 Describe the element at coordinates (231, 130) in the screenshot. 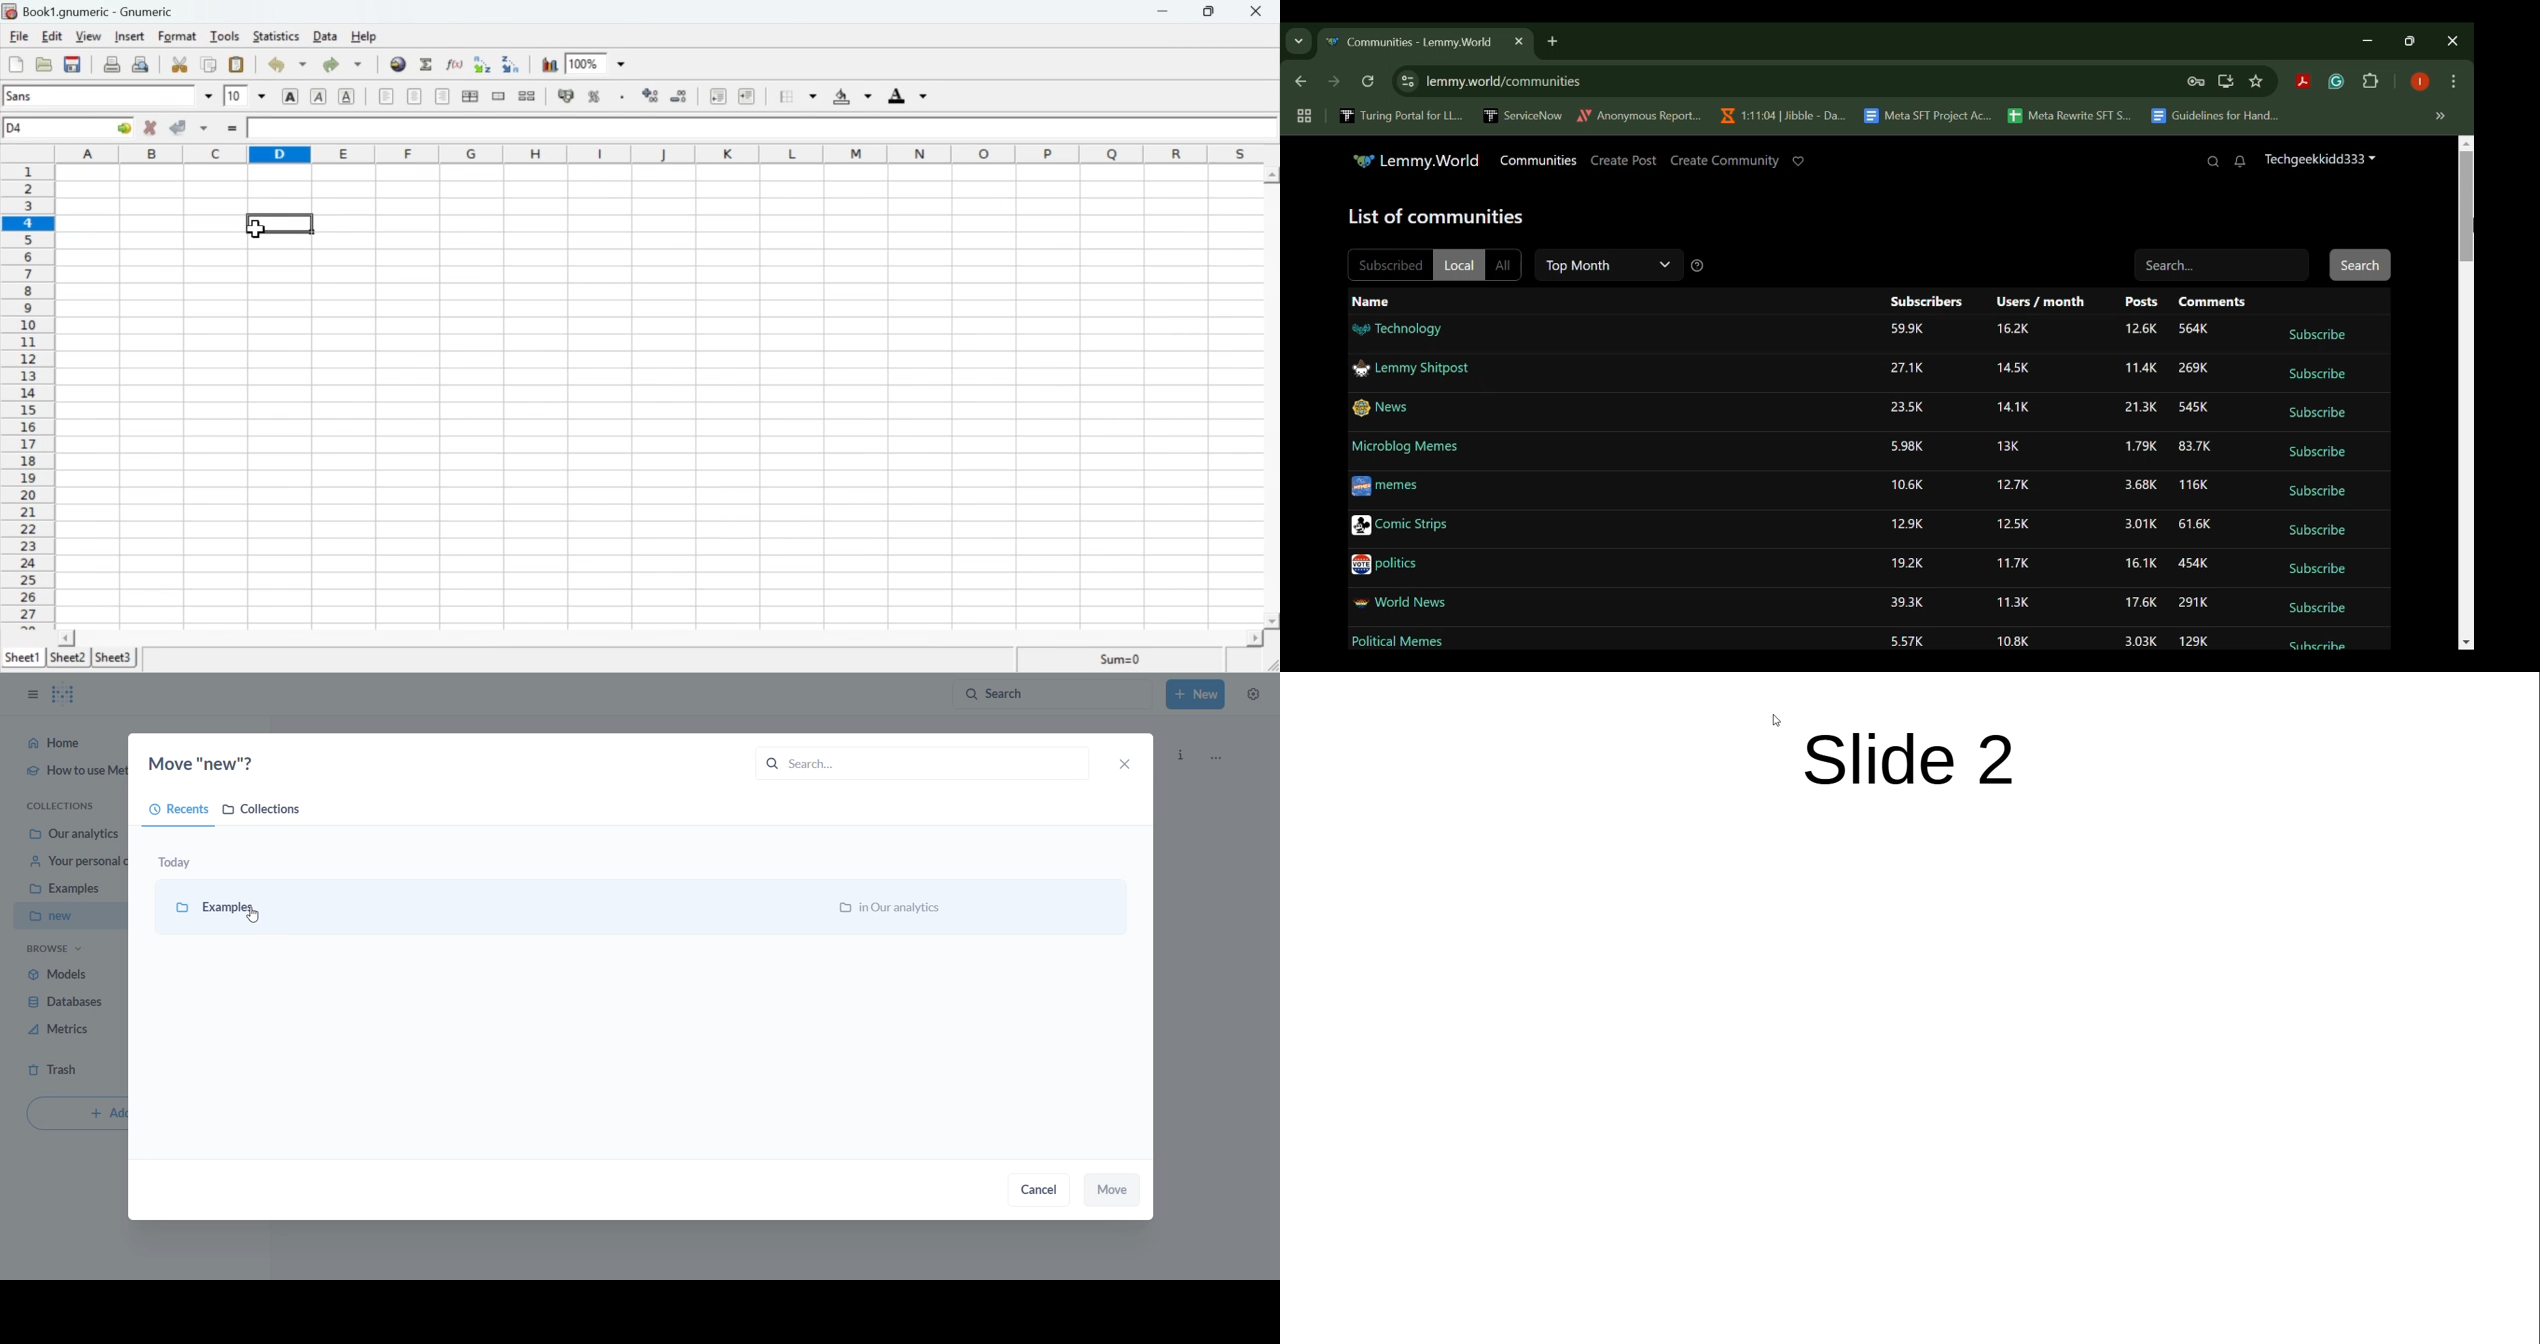

I see `=` at that location.